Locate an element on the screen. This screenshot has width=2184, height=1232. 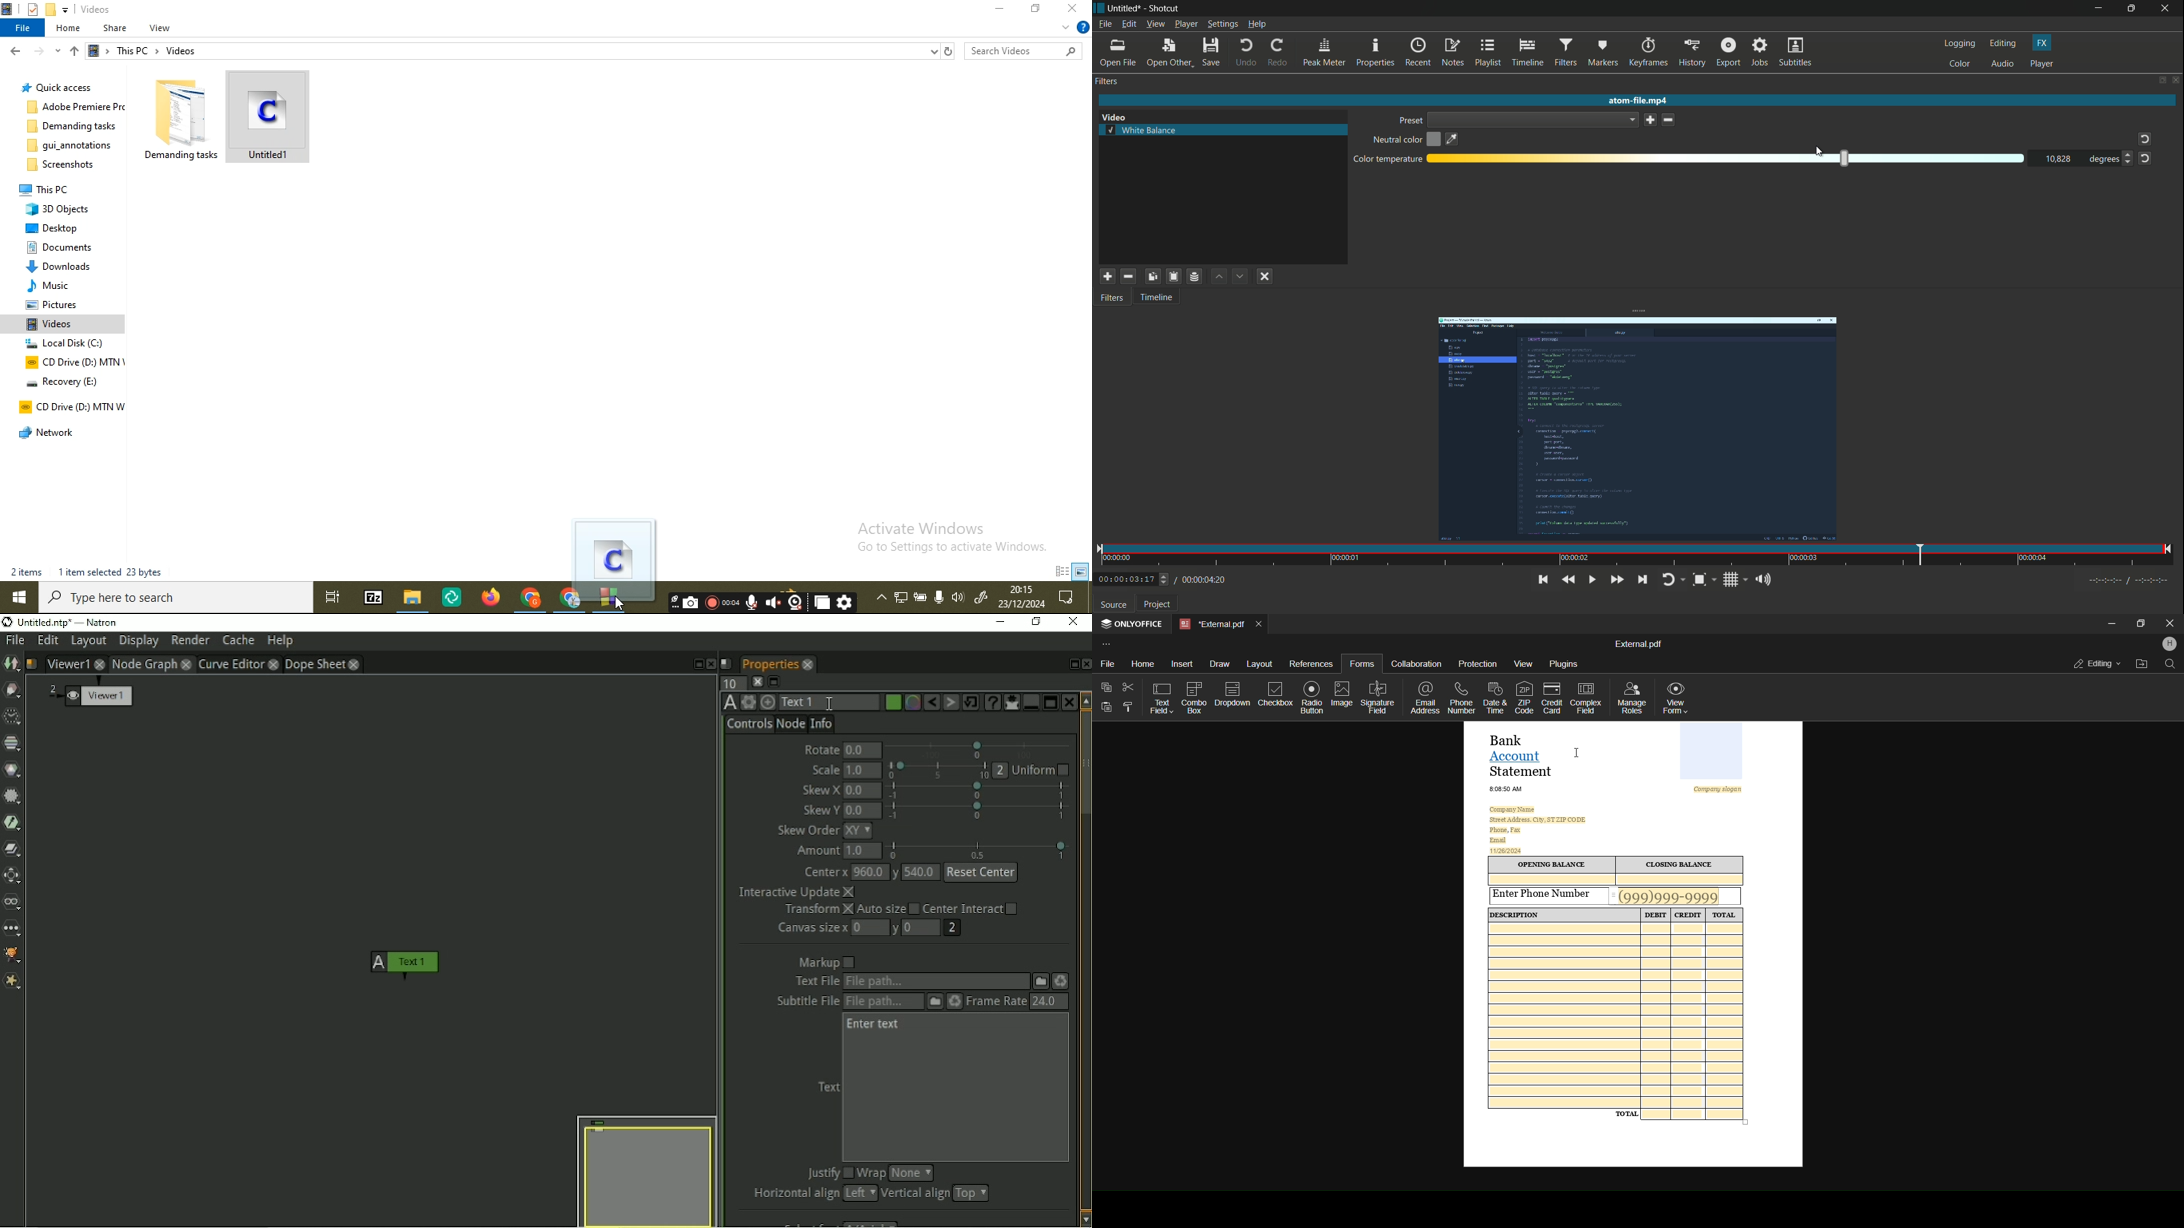
project is located at coordinates (1157, 605).